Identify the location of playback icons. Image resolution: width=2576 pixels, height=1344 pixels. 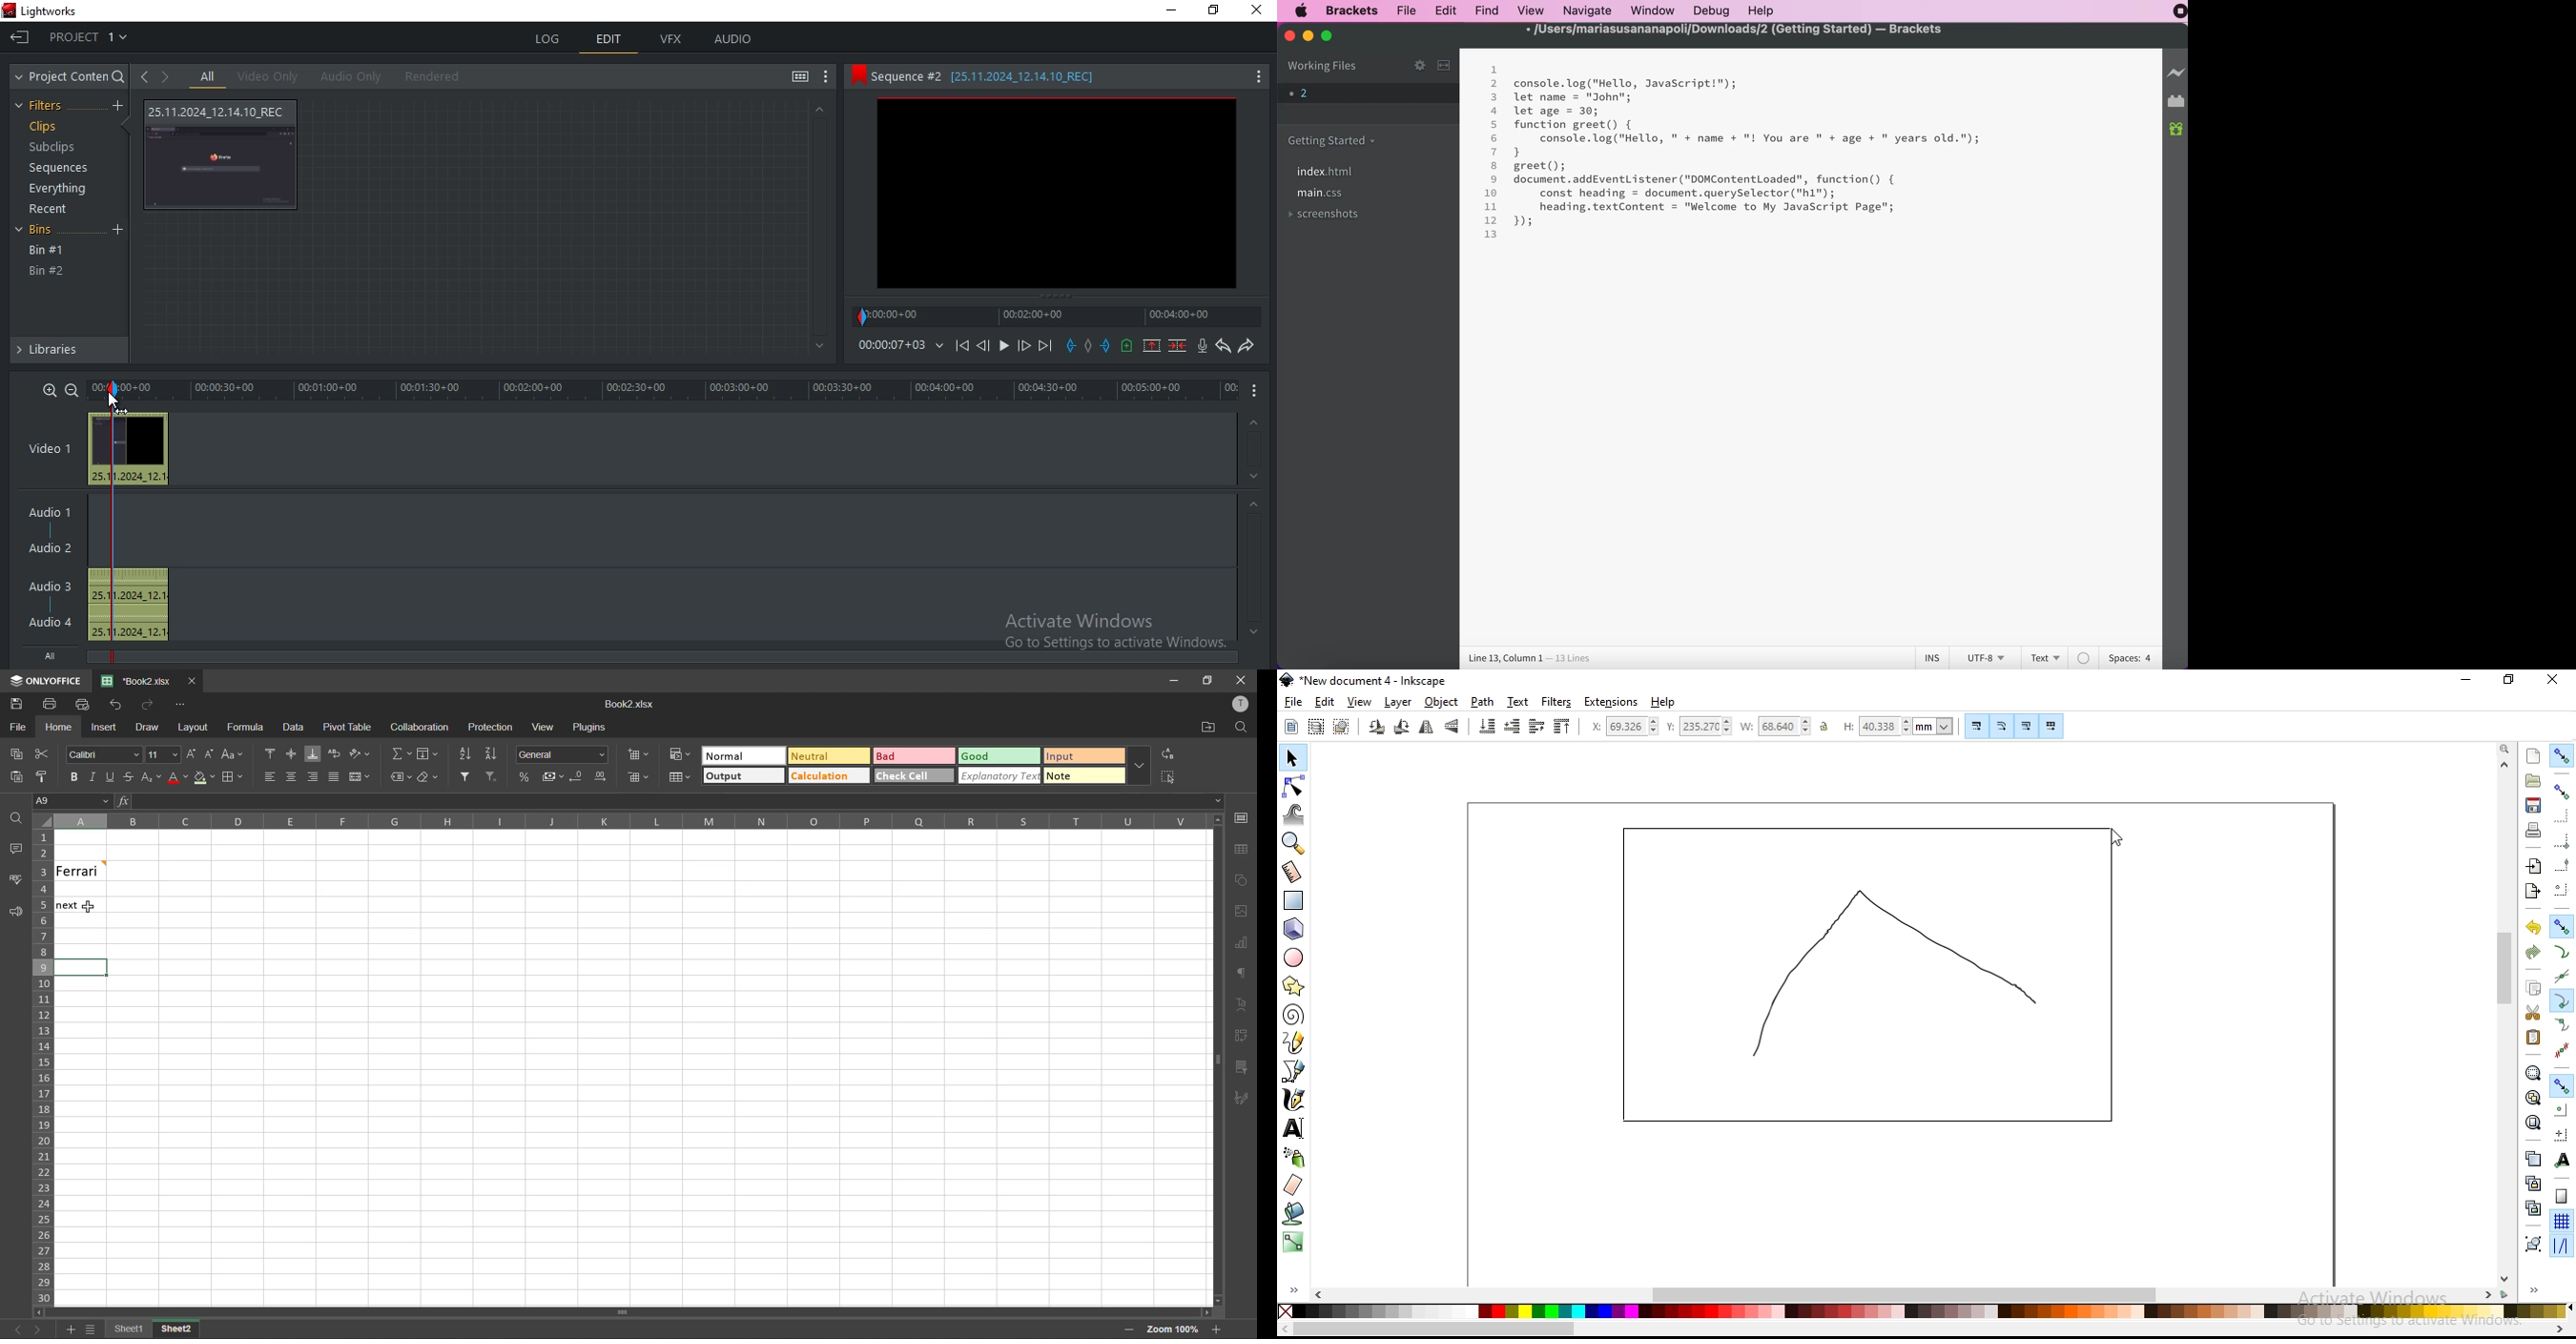
(961, 344).